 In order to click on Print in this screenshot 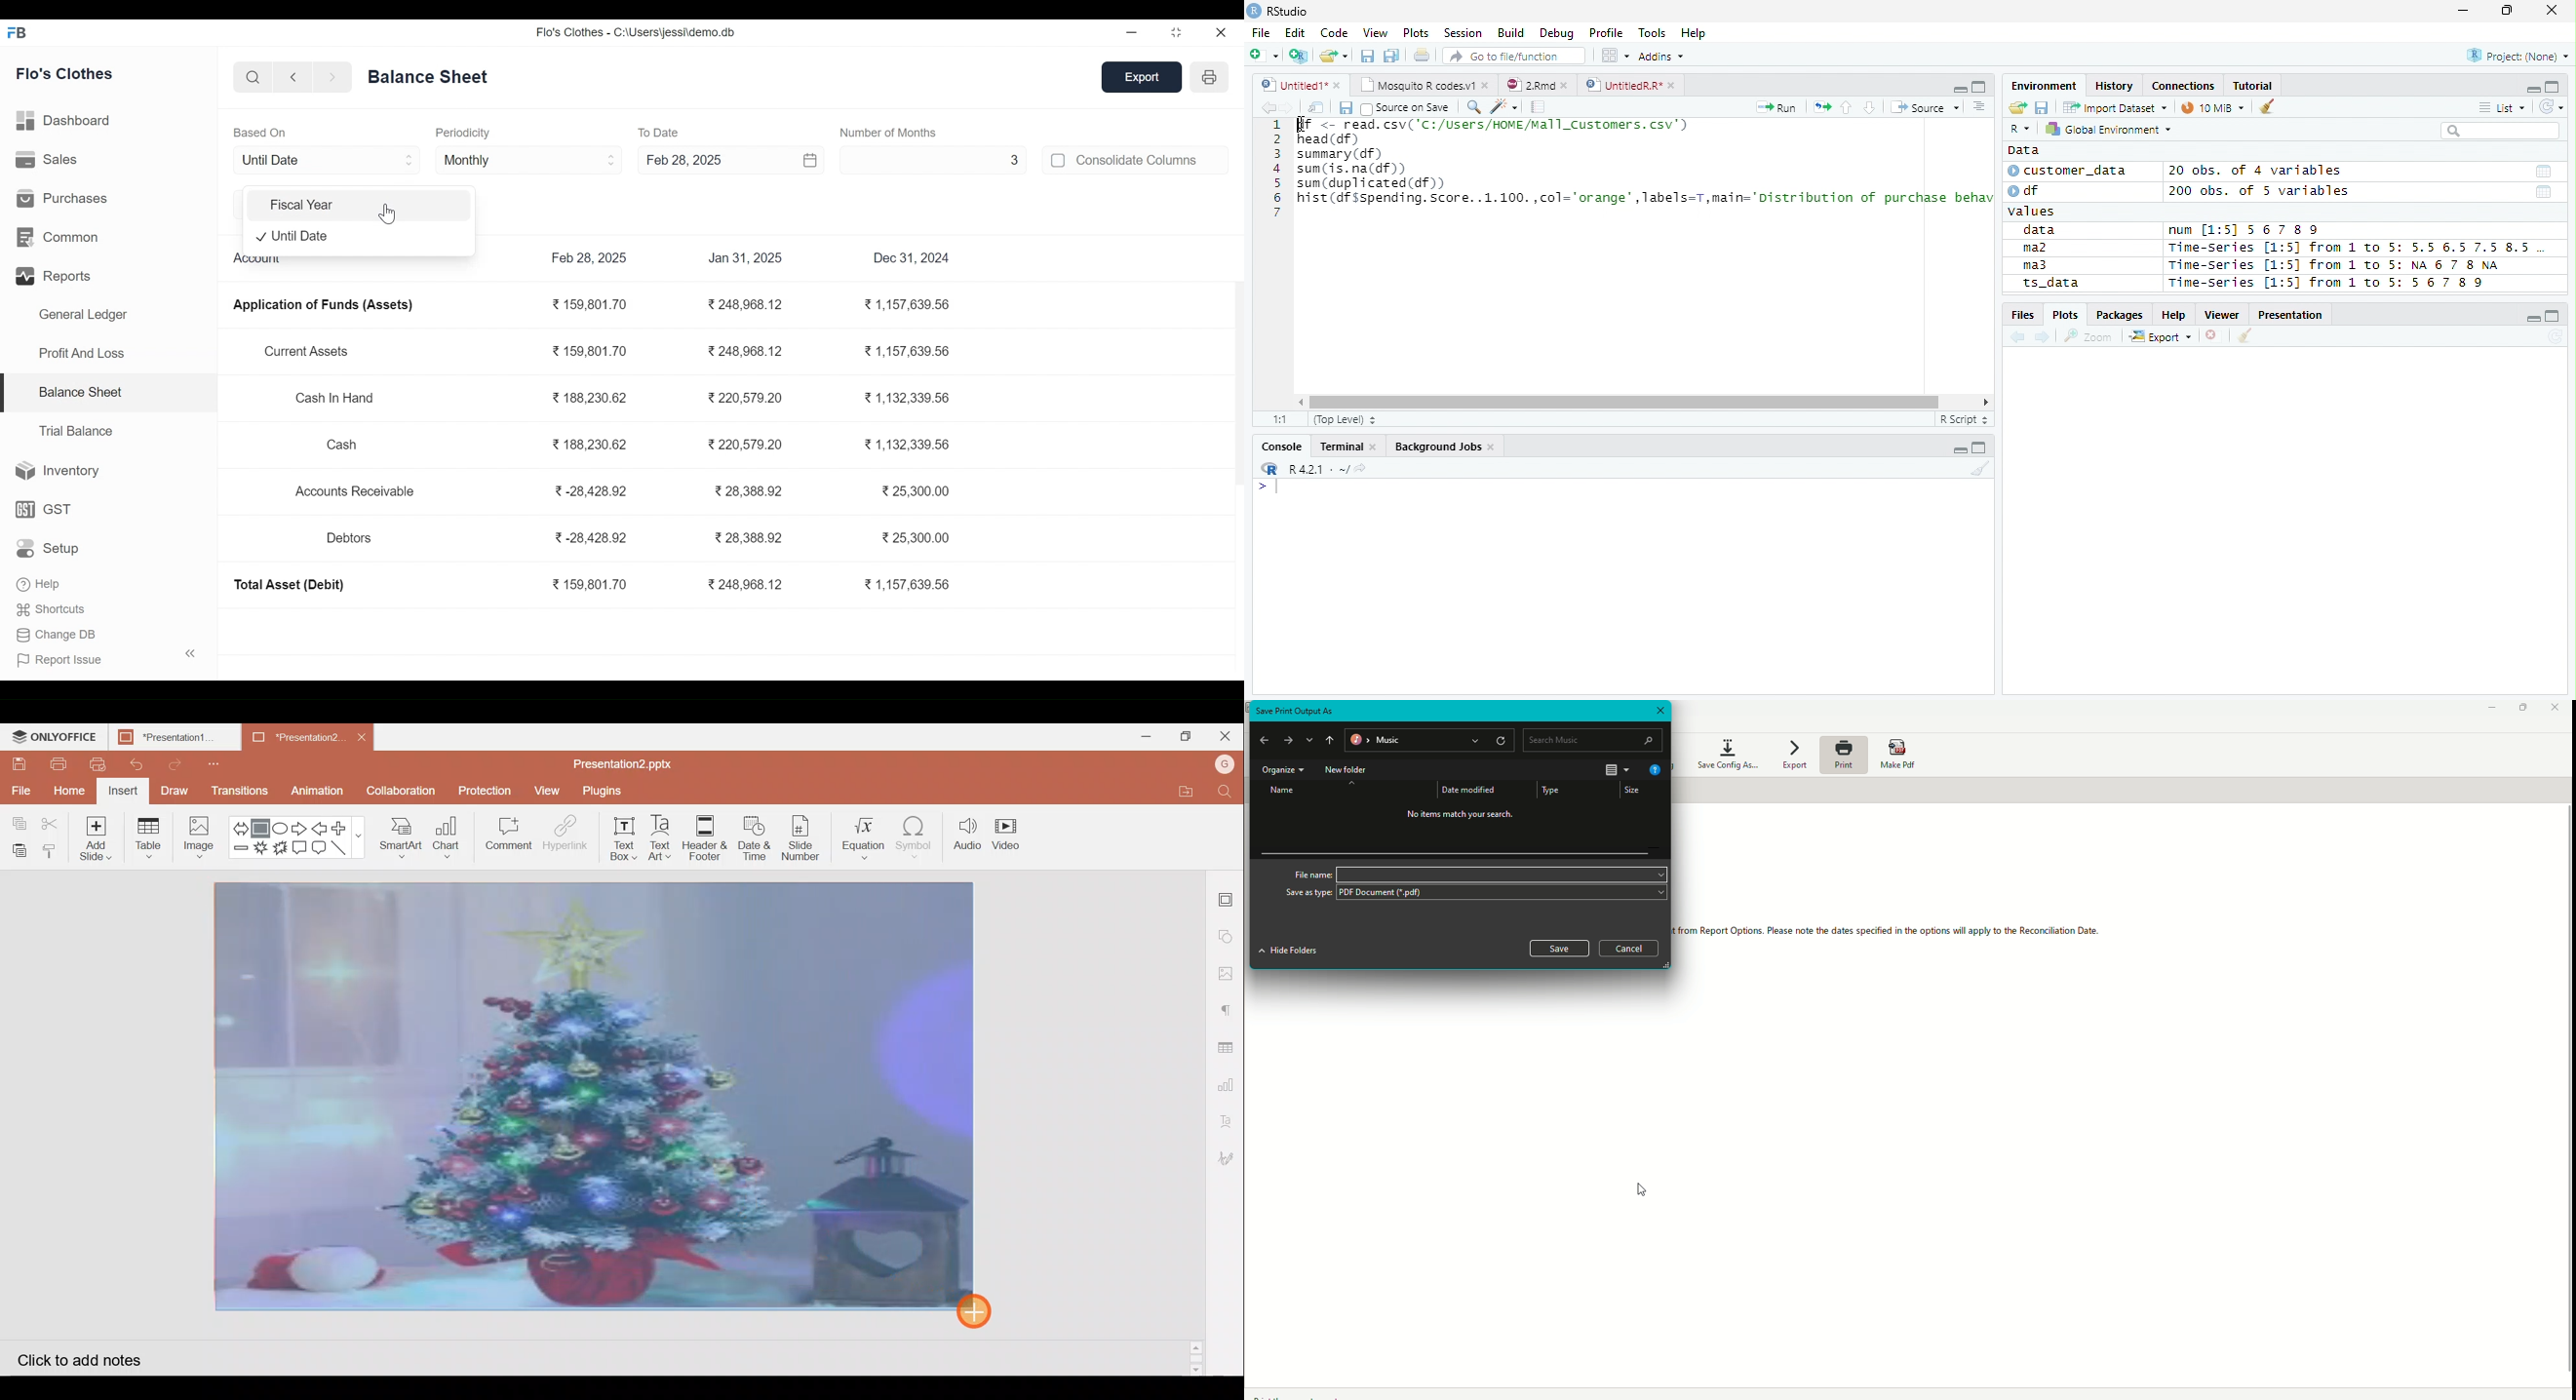, I will do `click(1421, 56)`.